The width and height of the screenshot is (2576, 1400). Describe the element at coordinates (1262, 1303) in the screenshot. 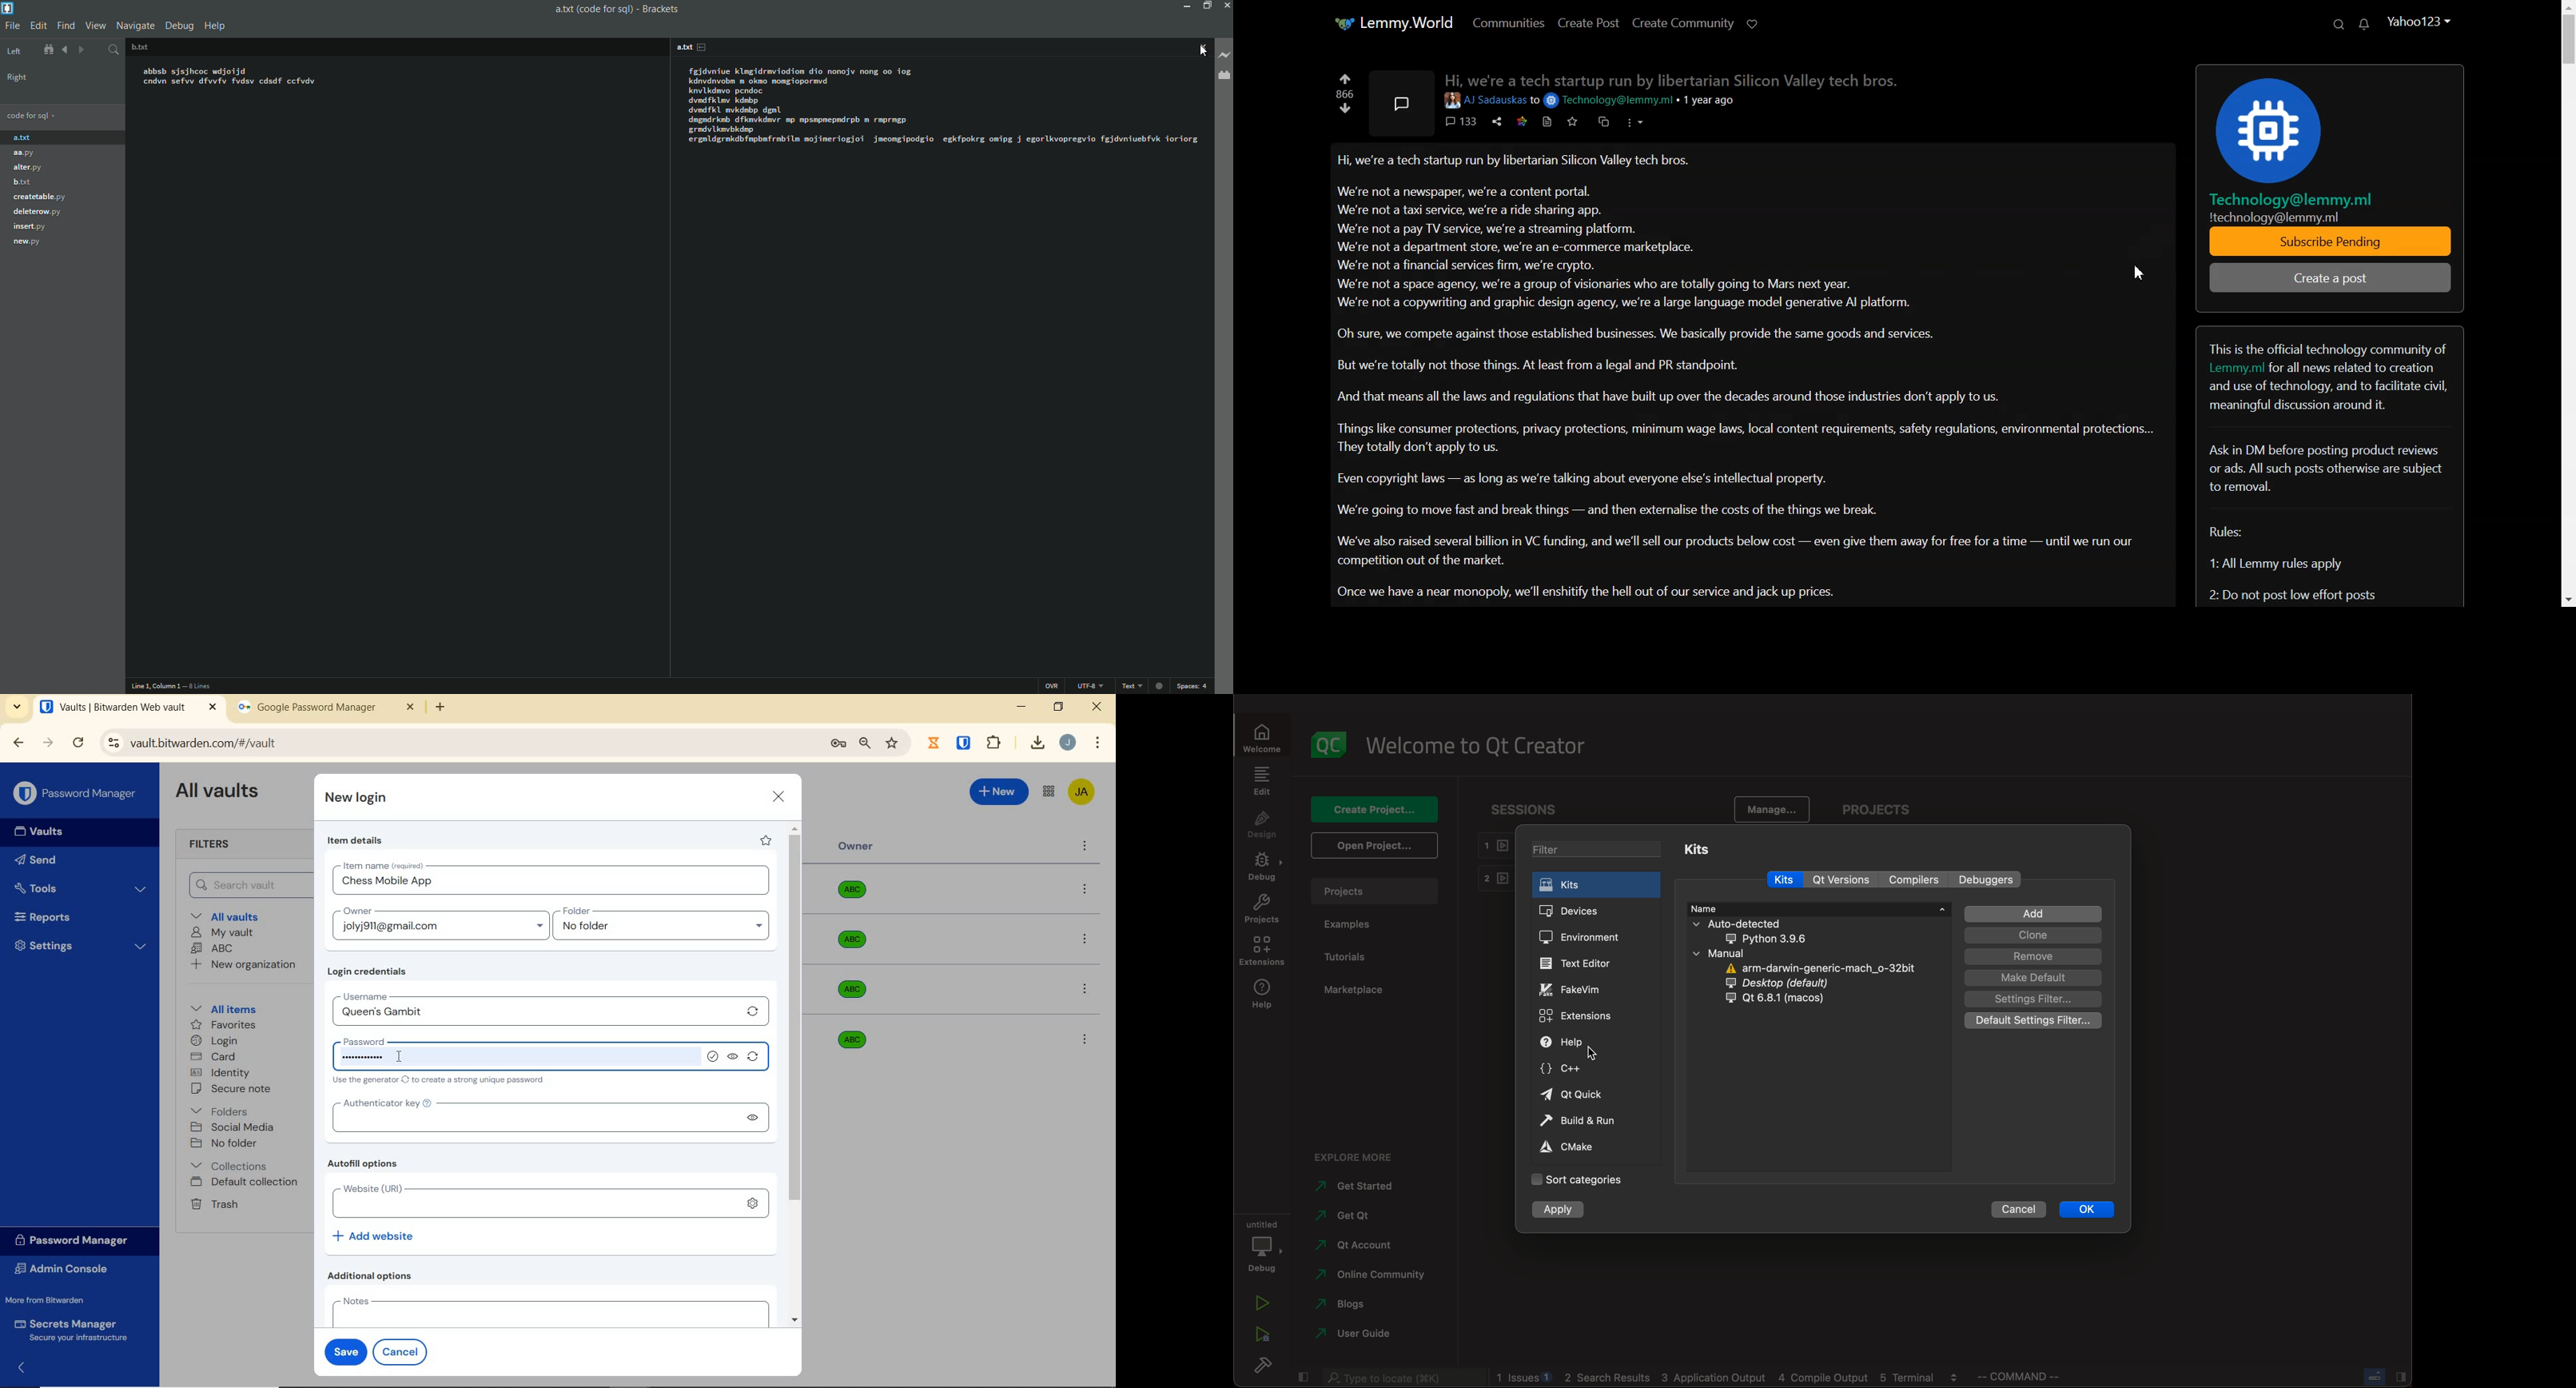

I see `run` at that location.